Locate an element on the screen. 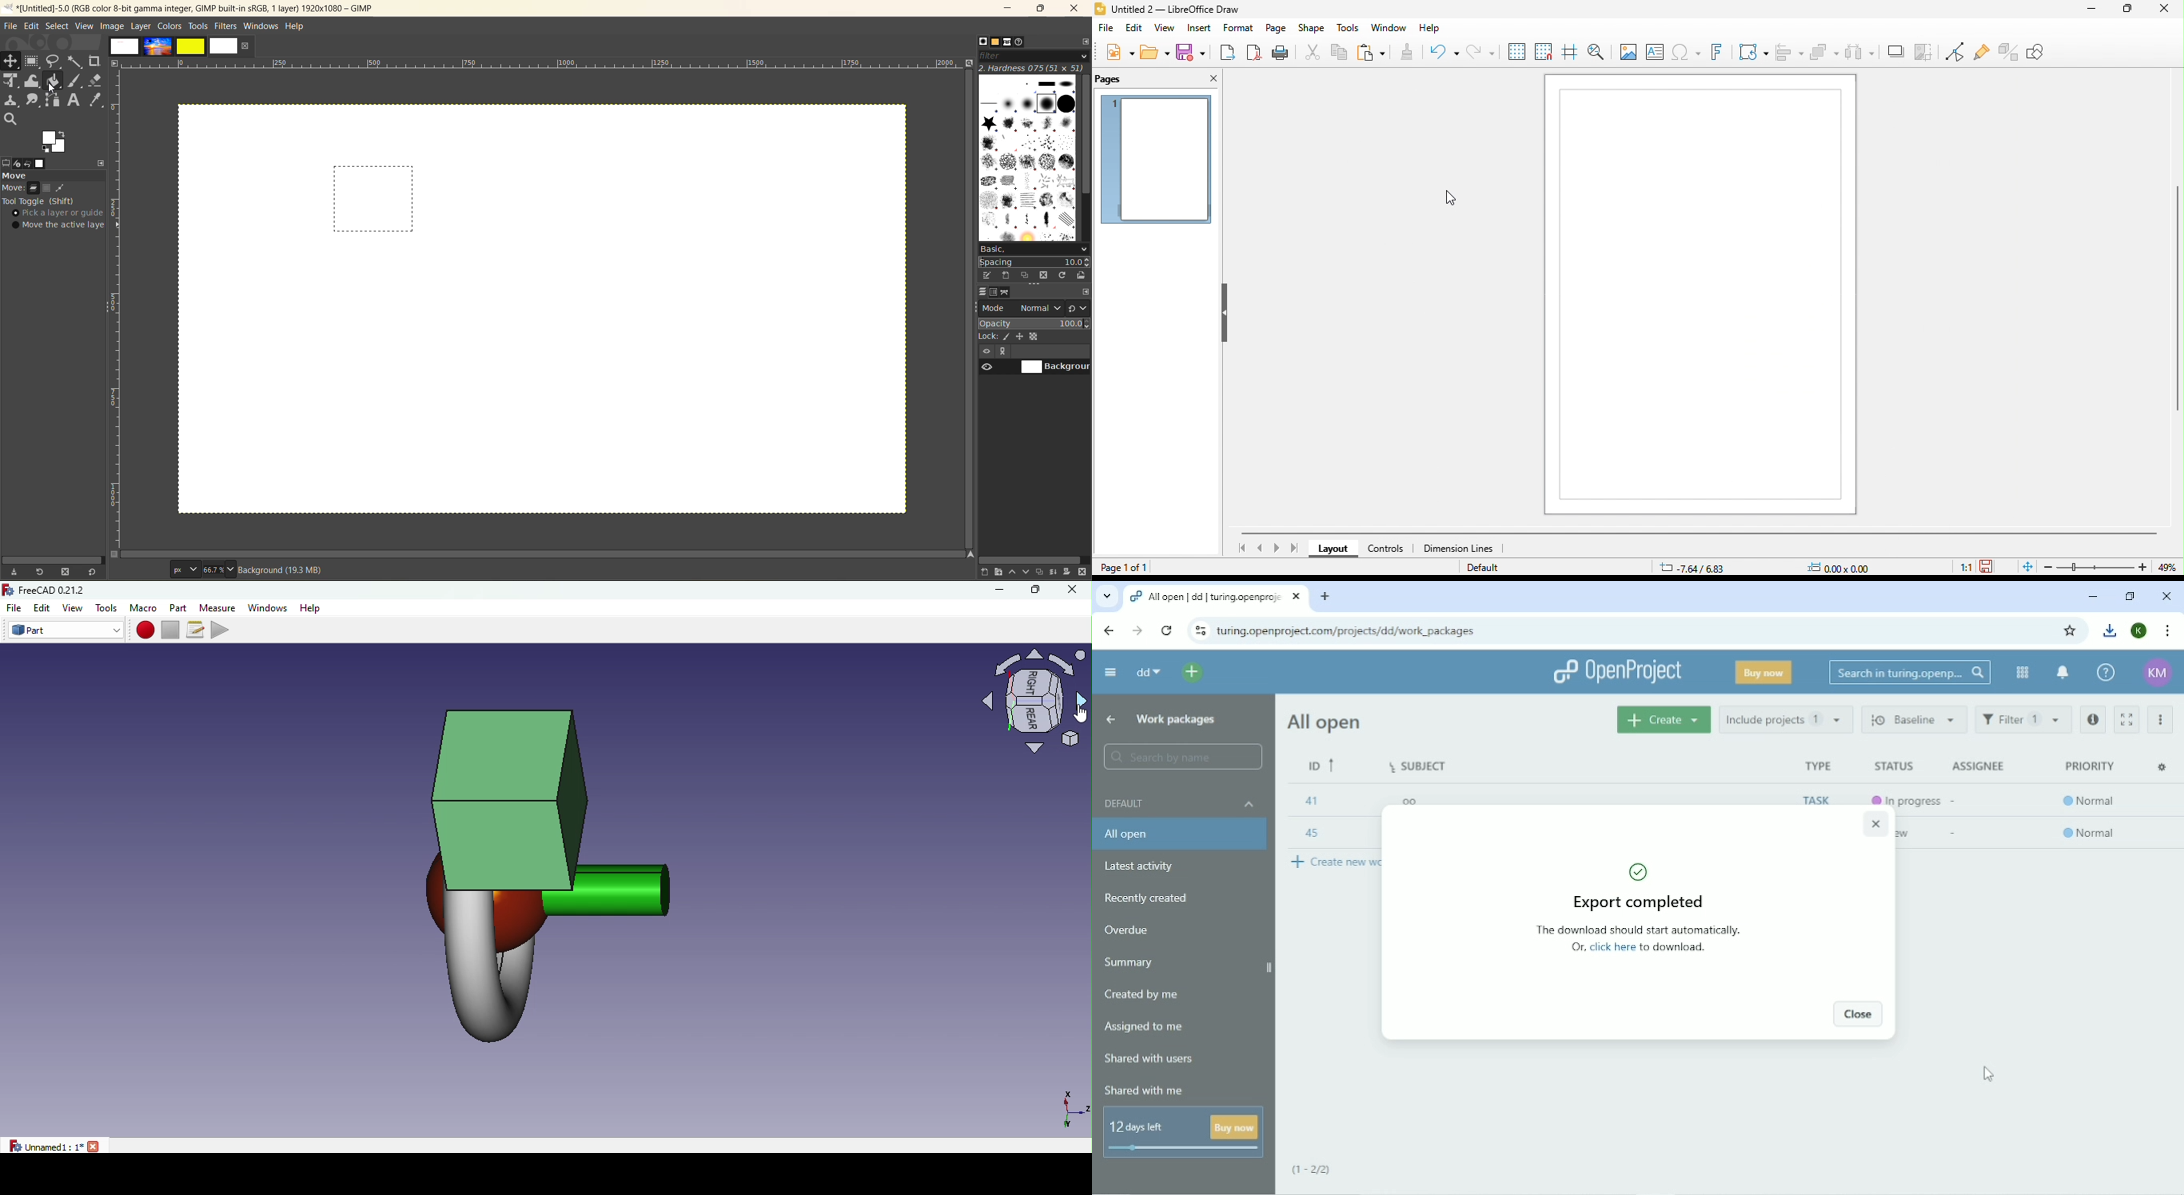  Assigned to me is located at coordinates (1147, 1028).